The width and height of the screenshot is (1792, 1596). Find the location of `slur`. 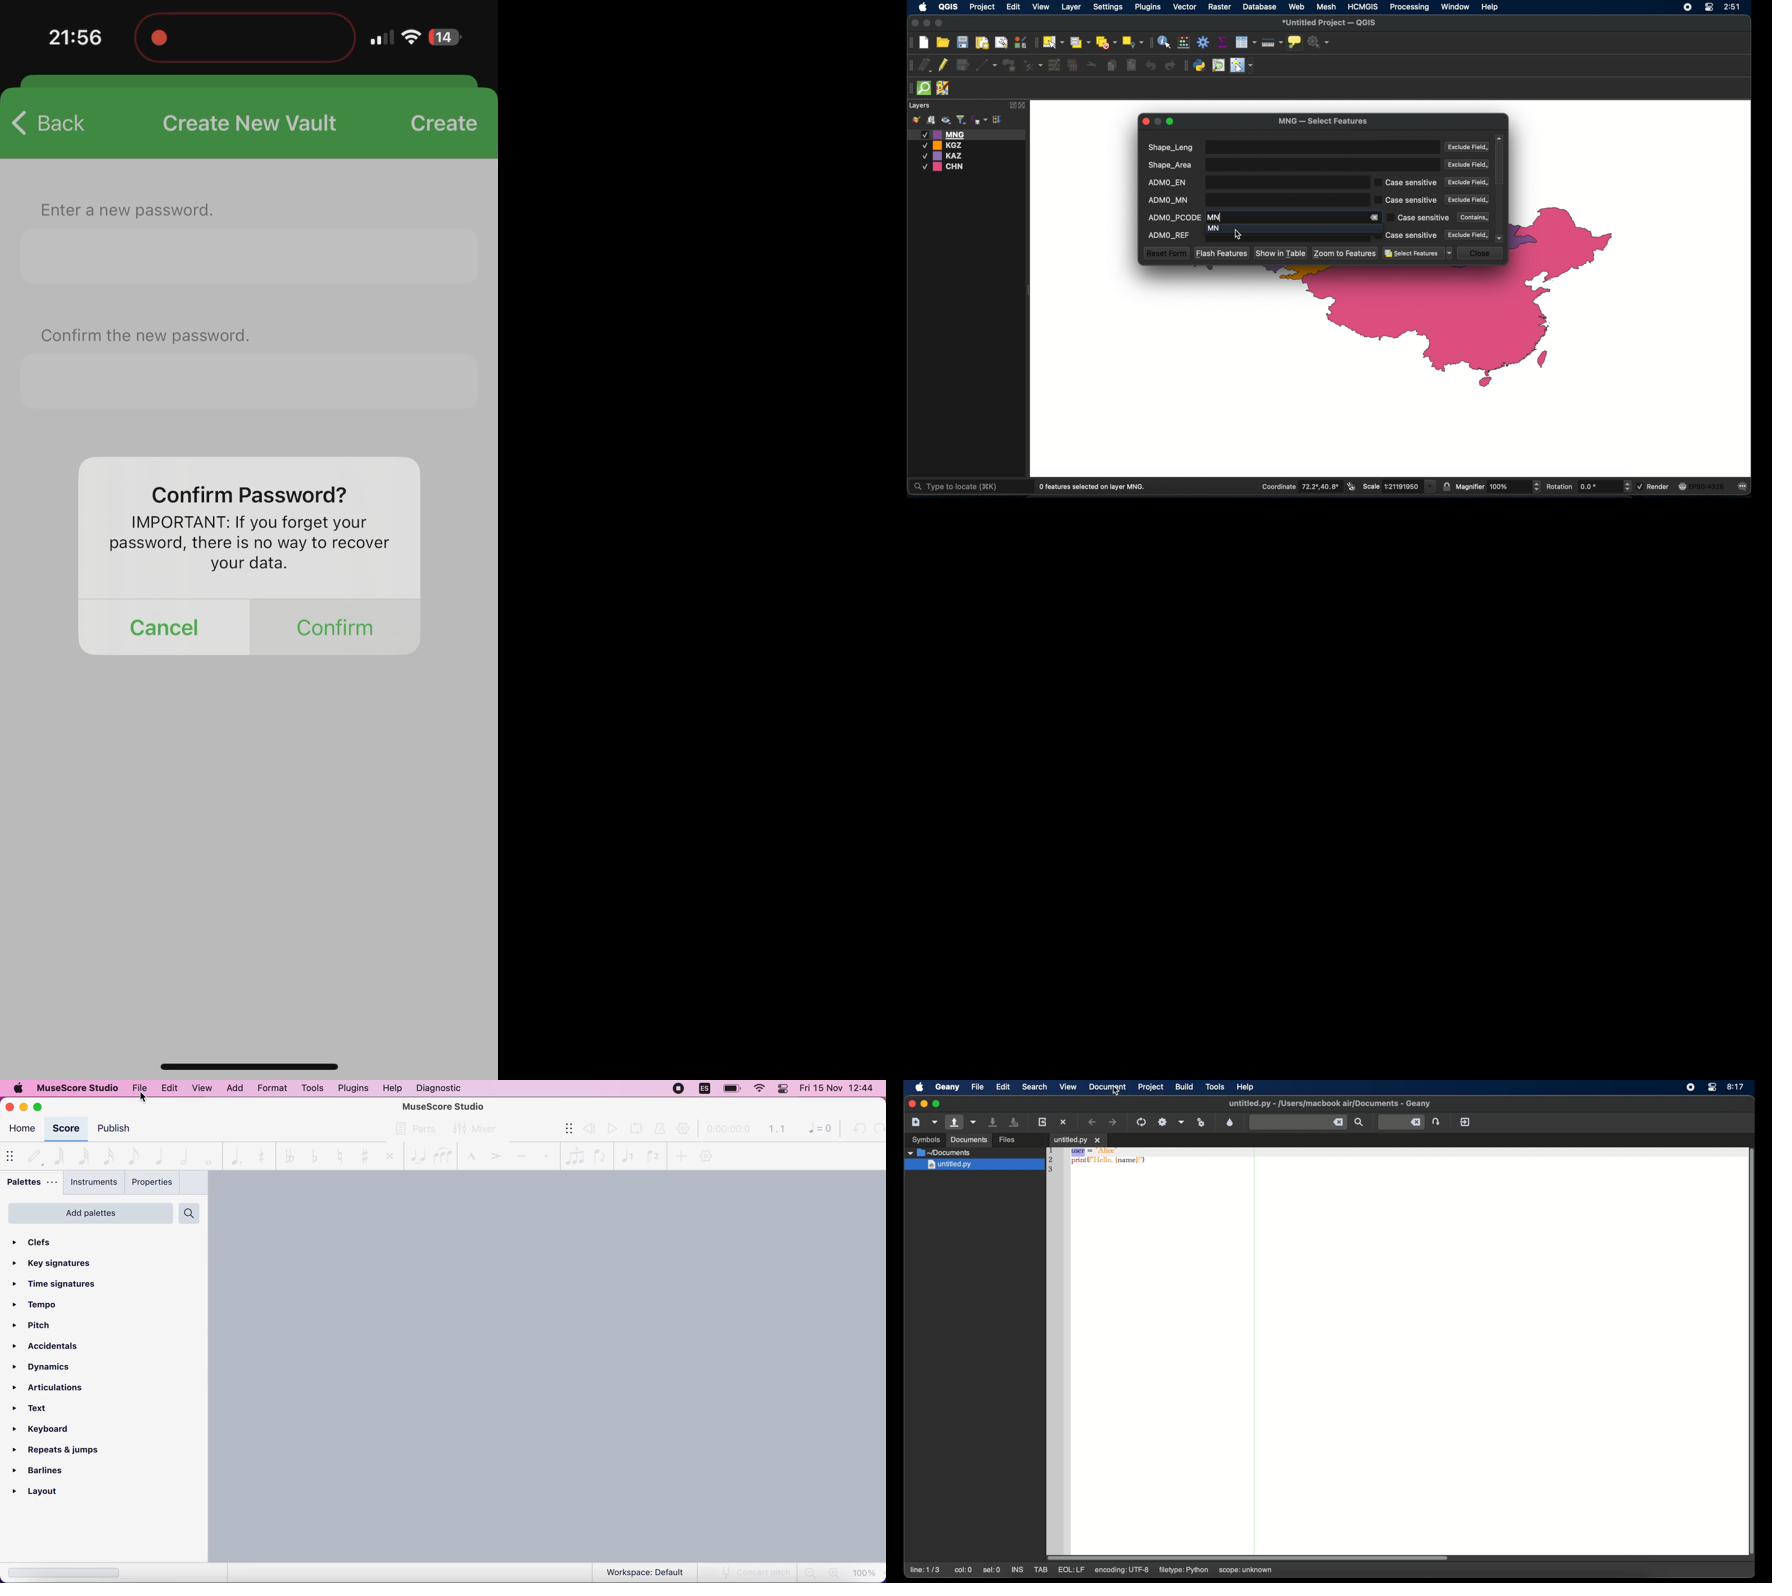

slur is located at coordinates (444, 1155).